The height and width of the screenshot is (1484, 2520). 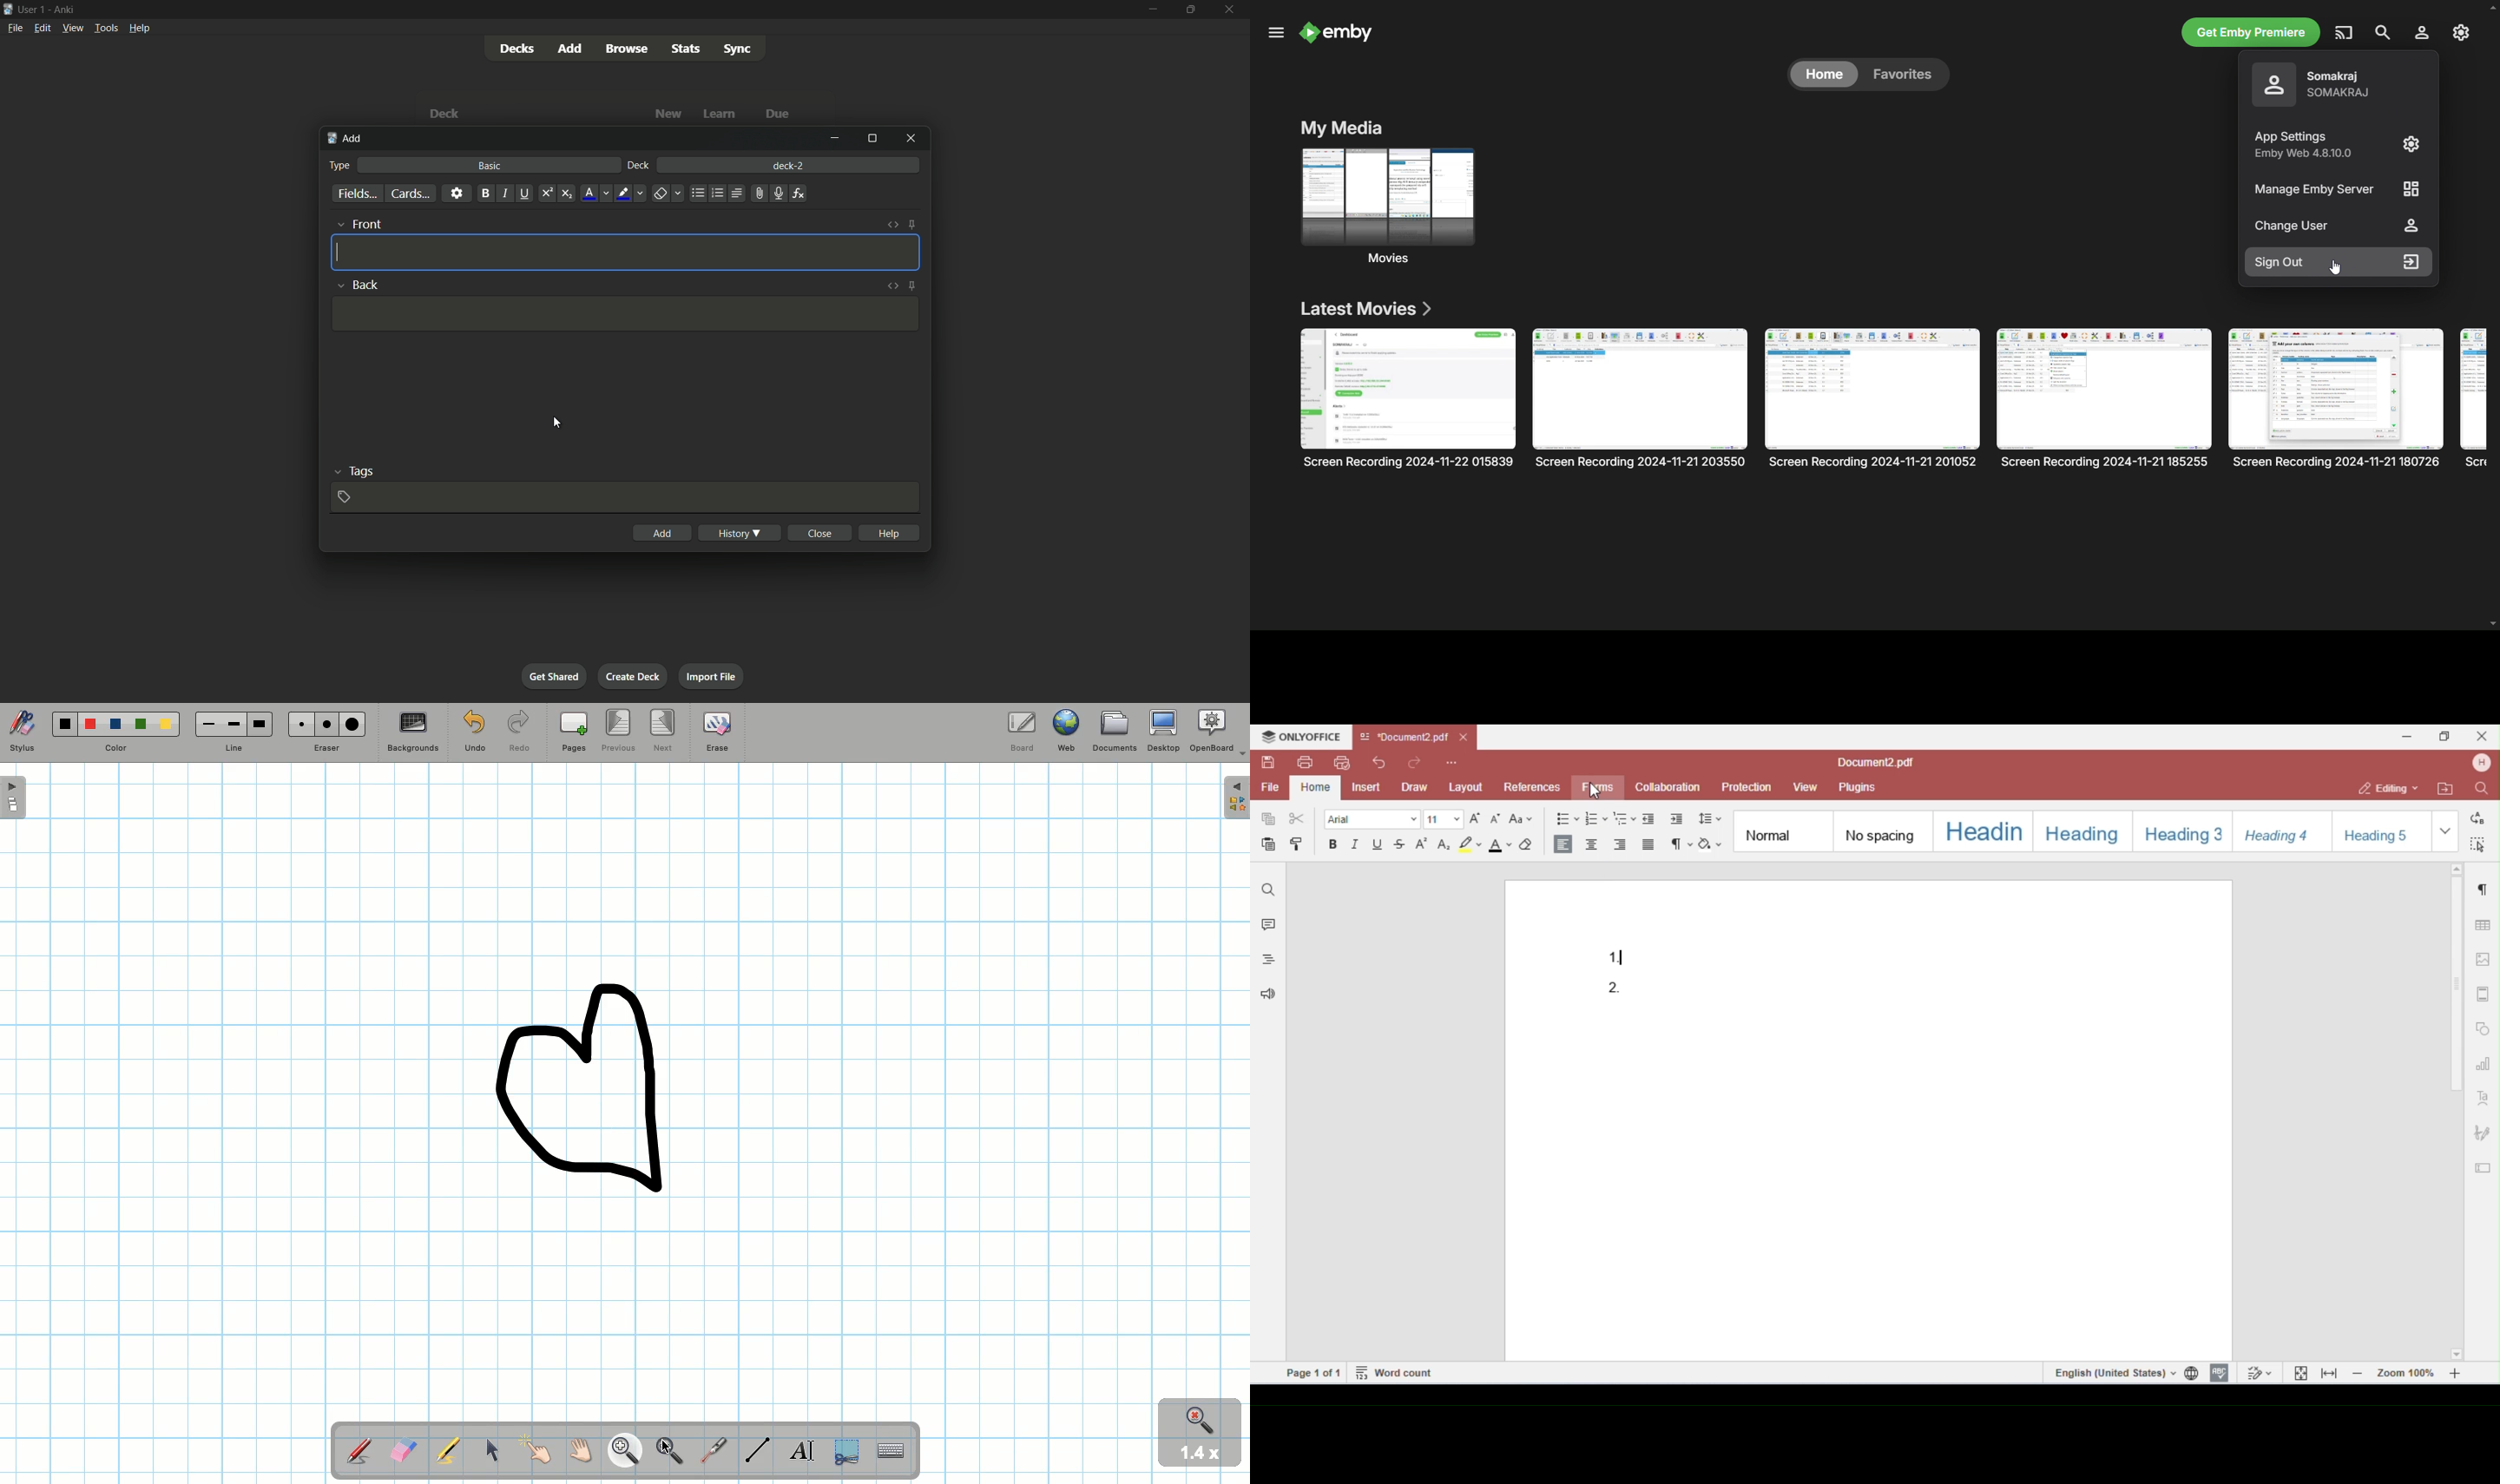 I want to click on remove formatting, so click(x=667, y=194).